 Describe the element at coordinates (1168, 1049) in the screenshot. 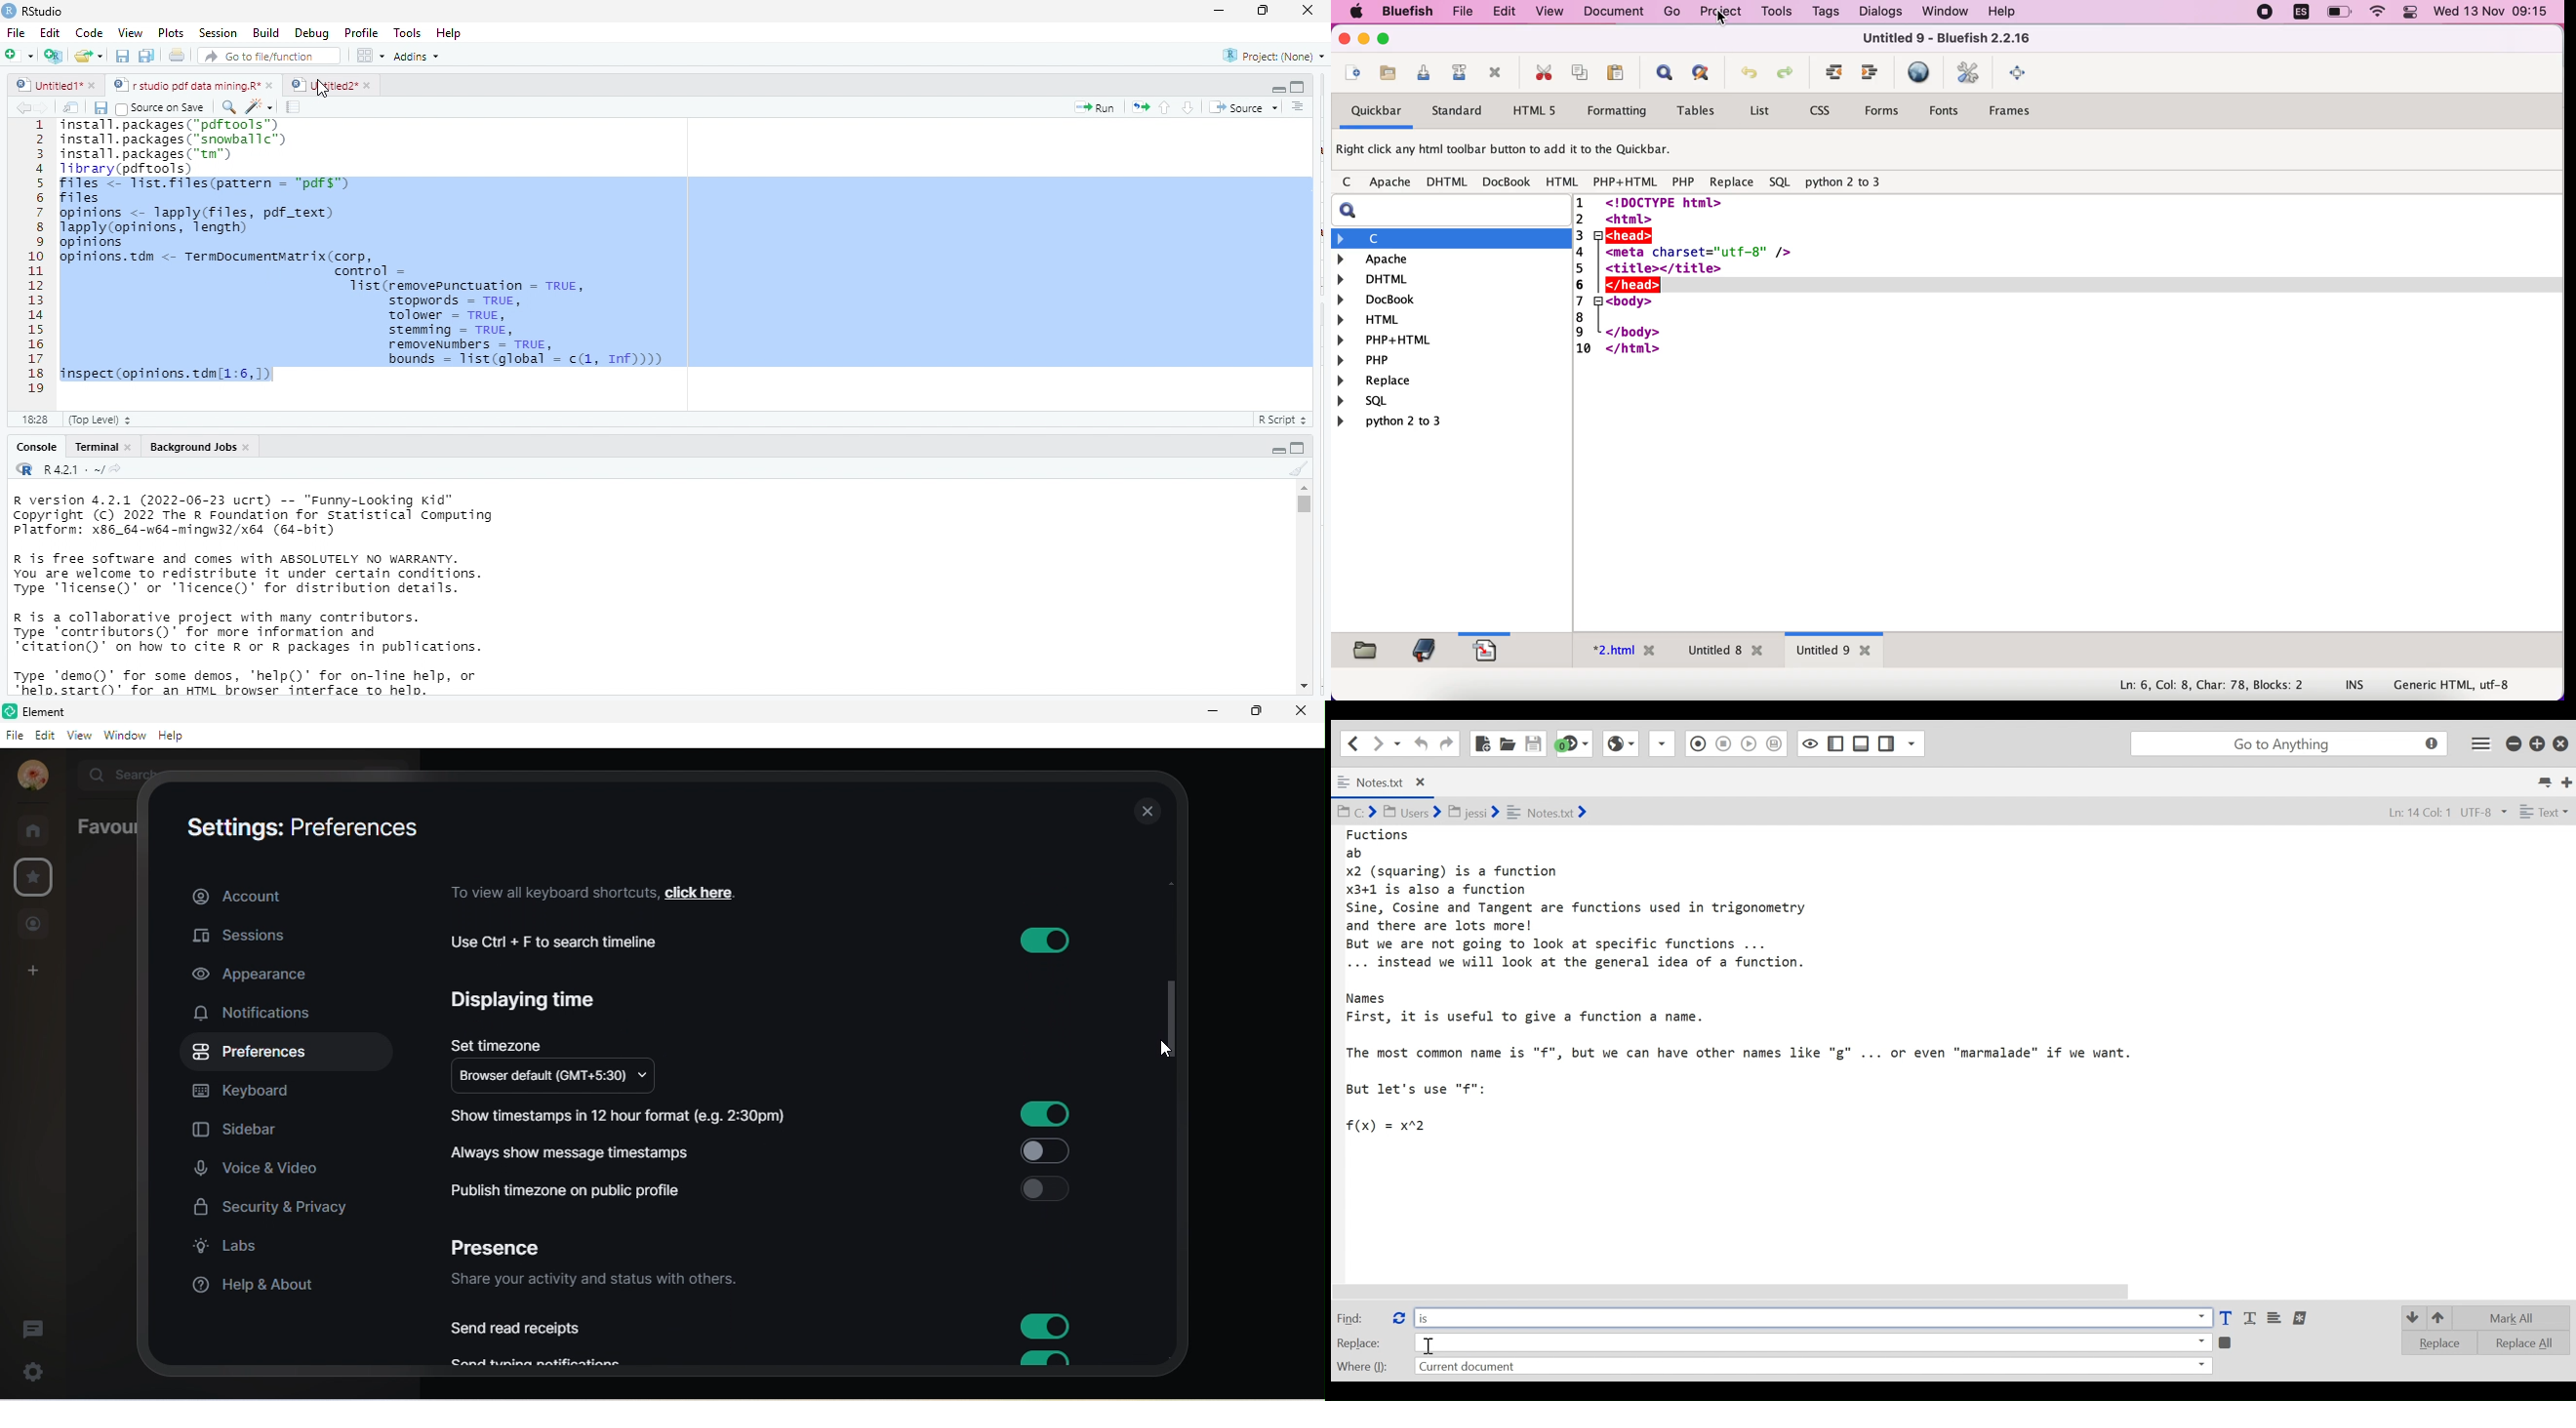

I see `cursor movement` at that location.